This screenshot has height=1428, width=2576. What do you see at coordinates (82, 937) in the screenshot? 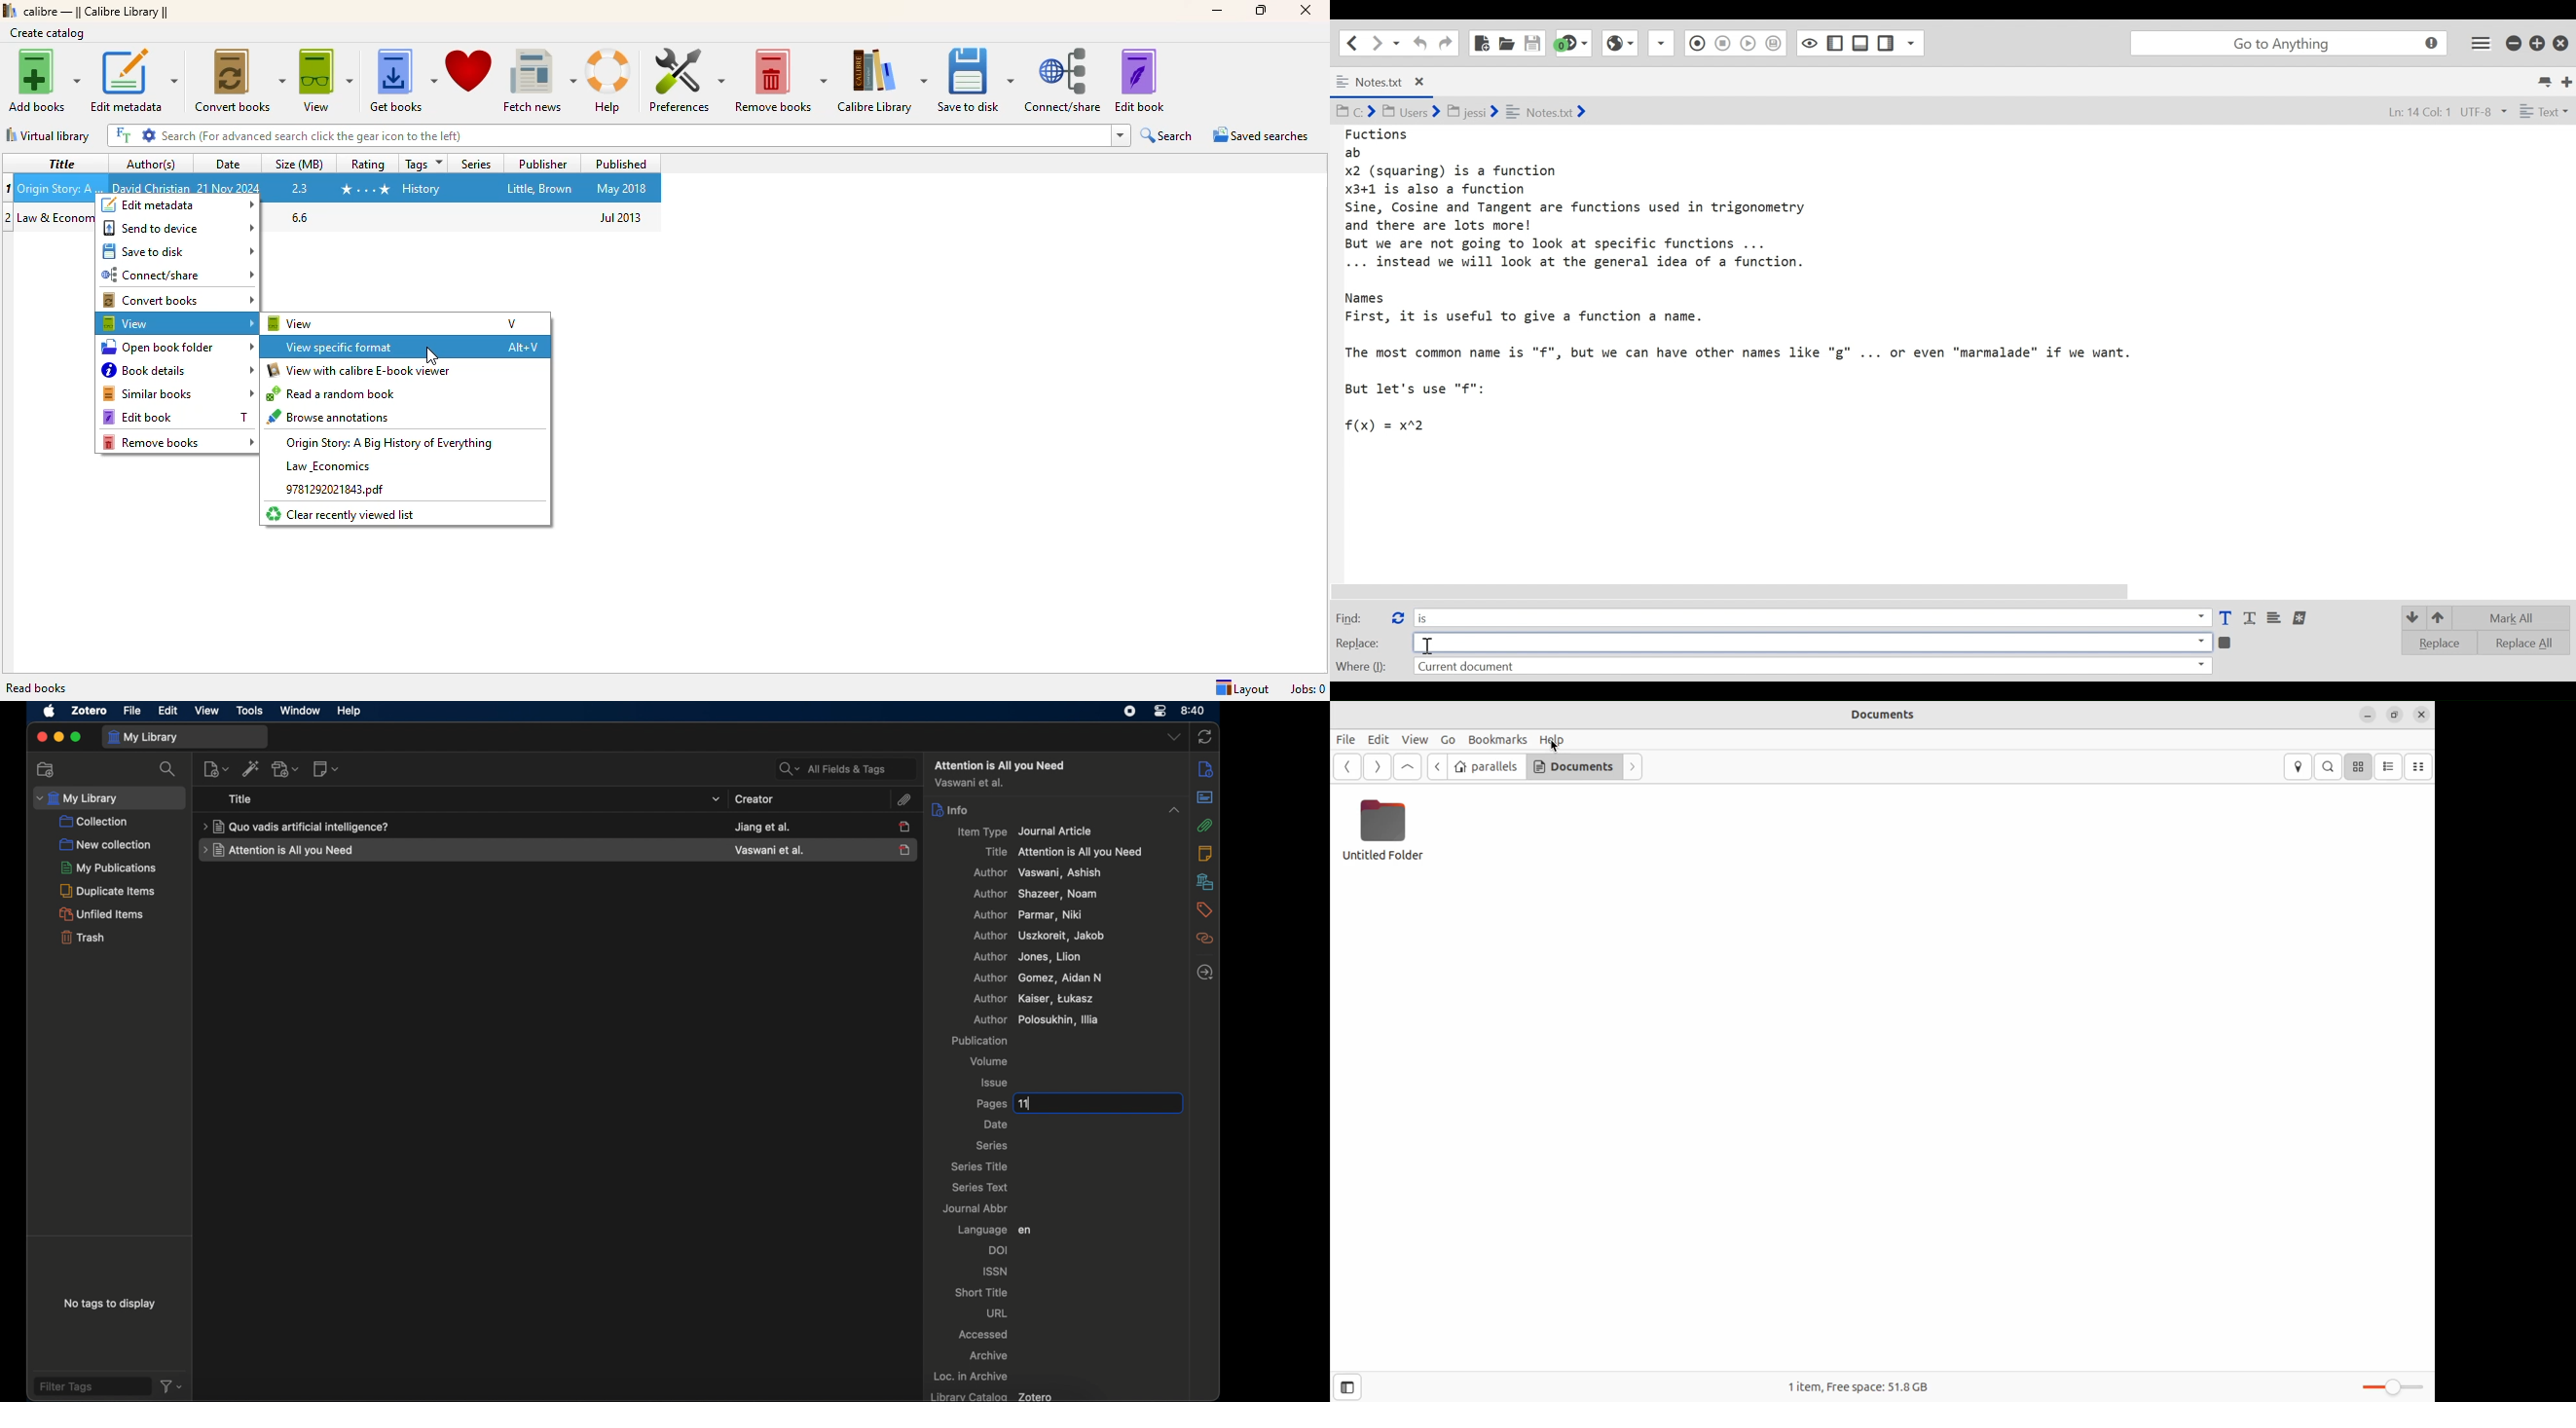
I see `trash` at bounding box center [82, 937].